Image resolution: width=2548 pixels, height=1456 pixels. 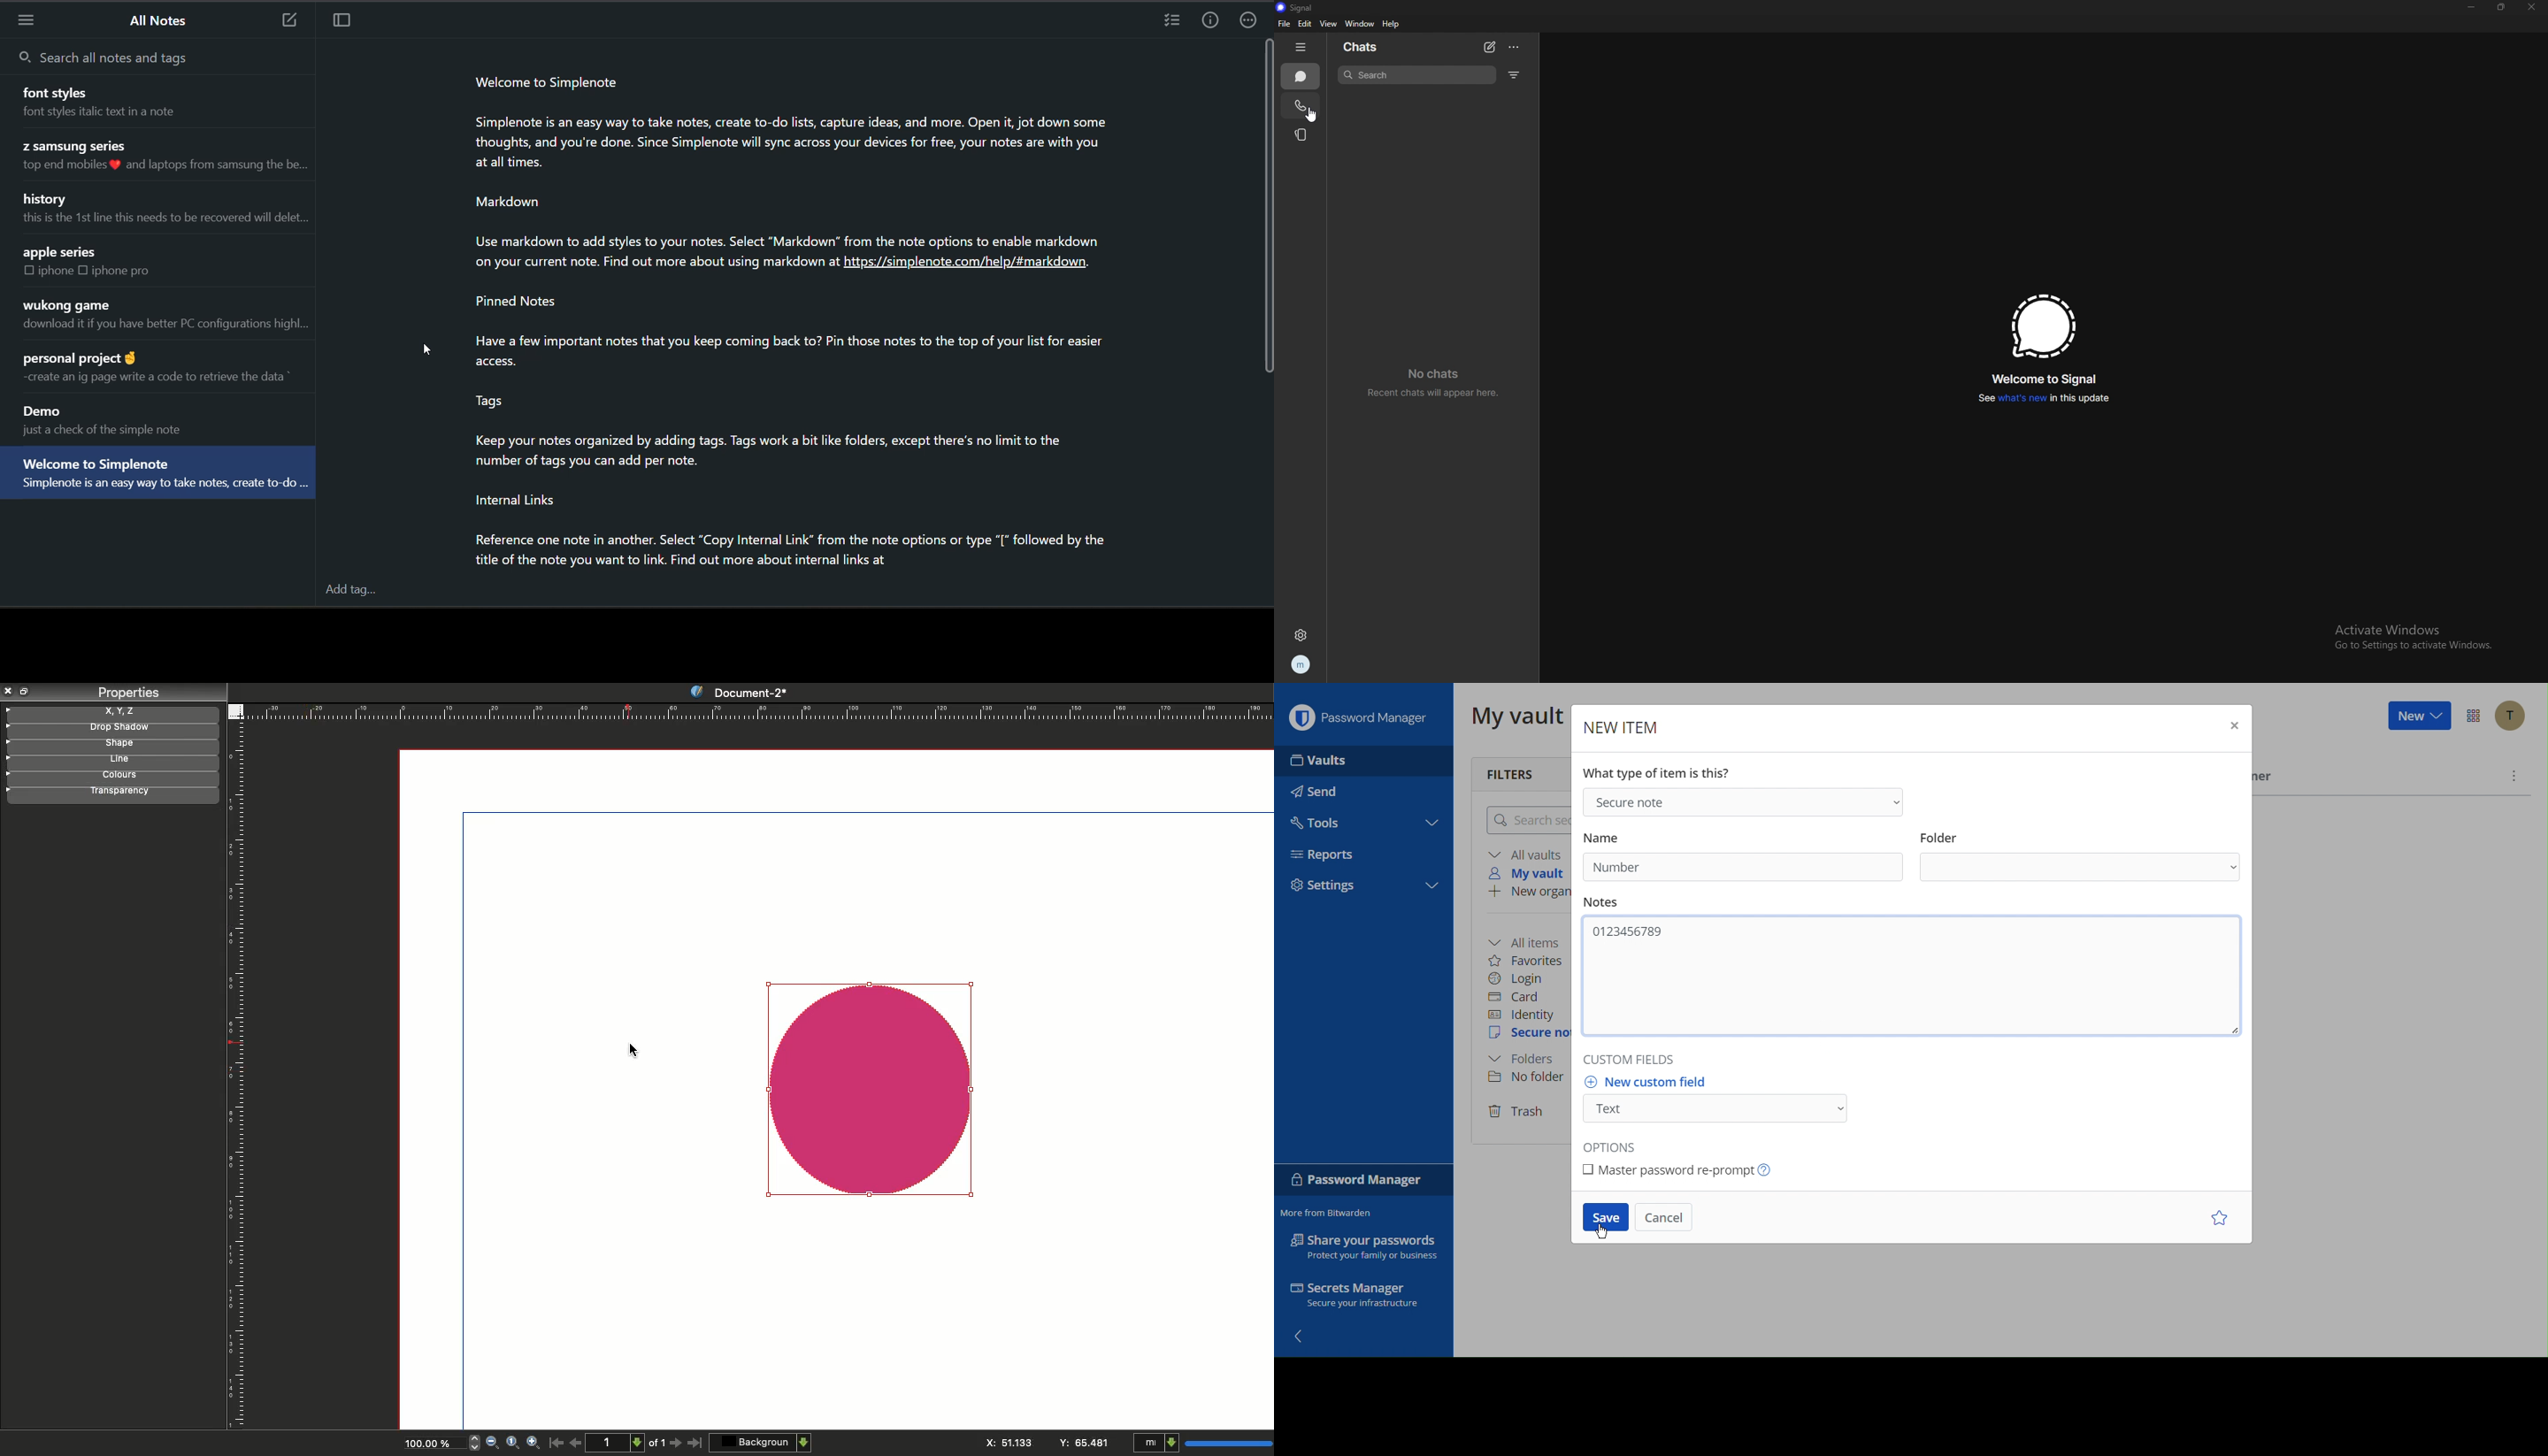 What do you see at coordinates (97, 462) in the screenshot?
I see `Welcome to Simplenote` at bounding box center [97, 462].